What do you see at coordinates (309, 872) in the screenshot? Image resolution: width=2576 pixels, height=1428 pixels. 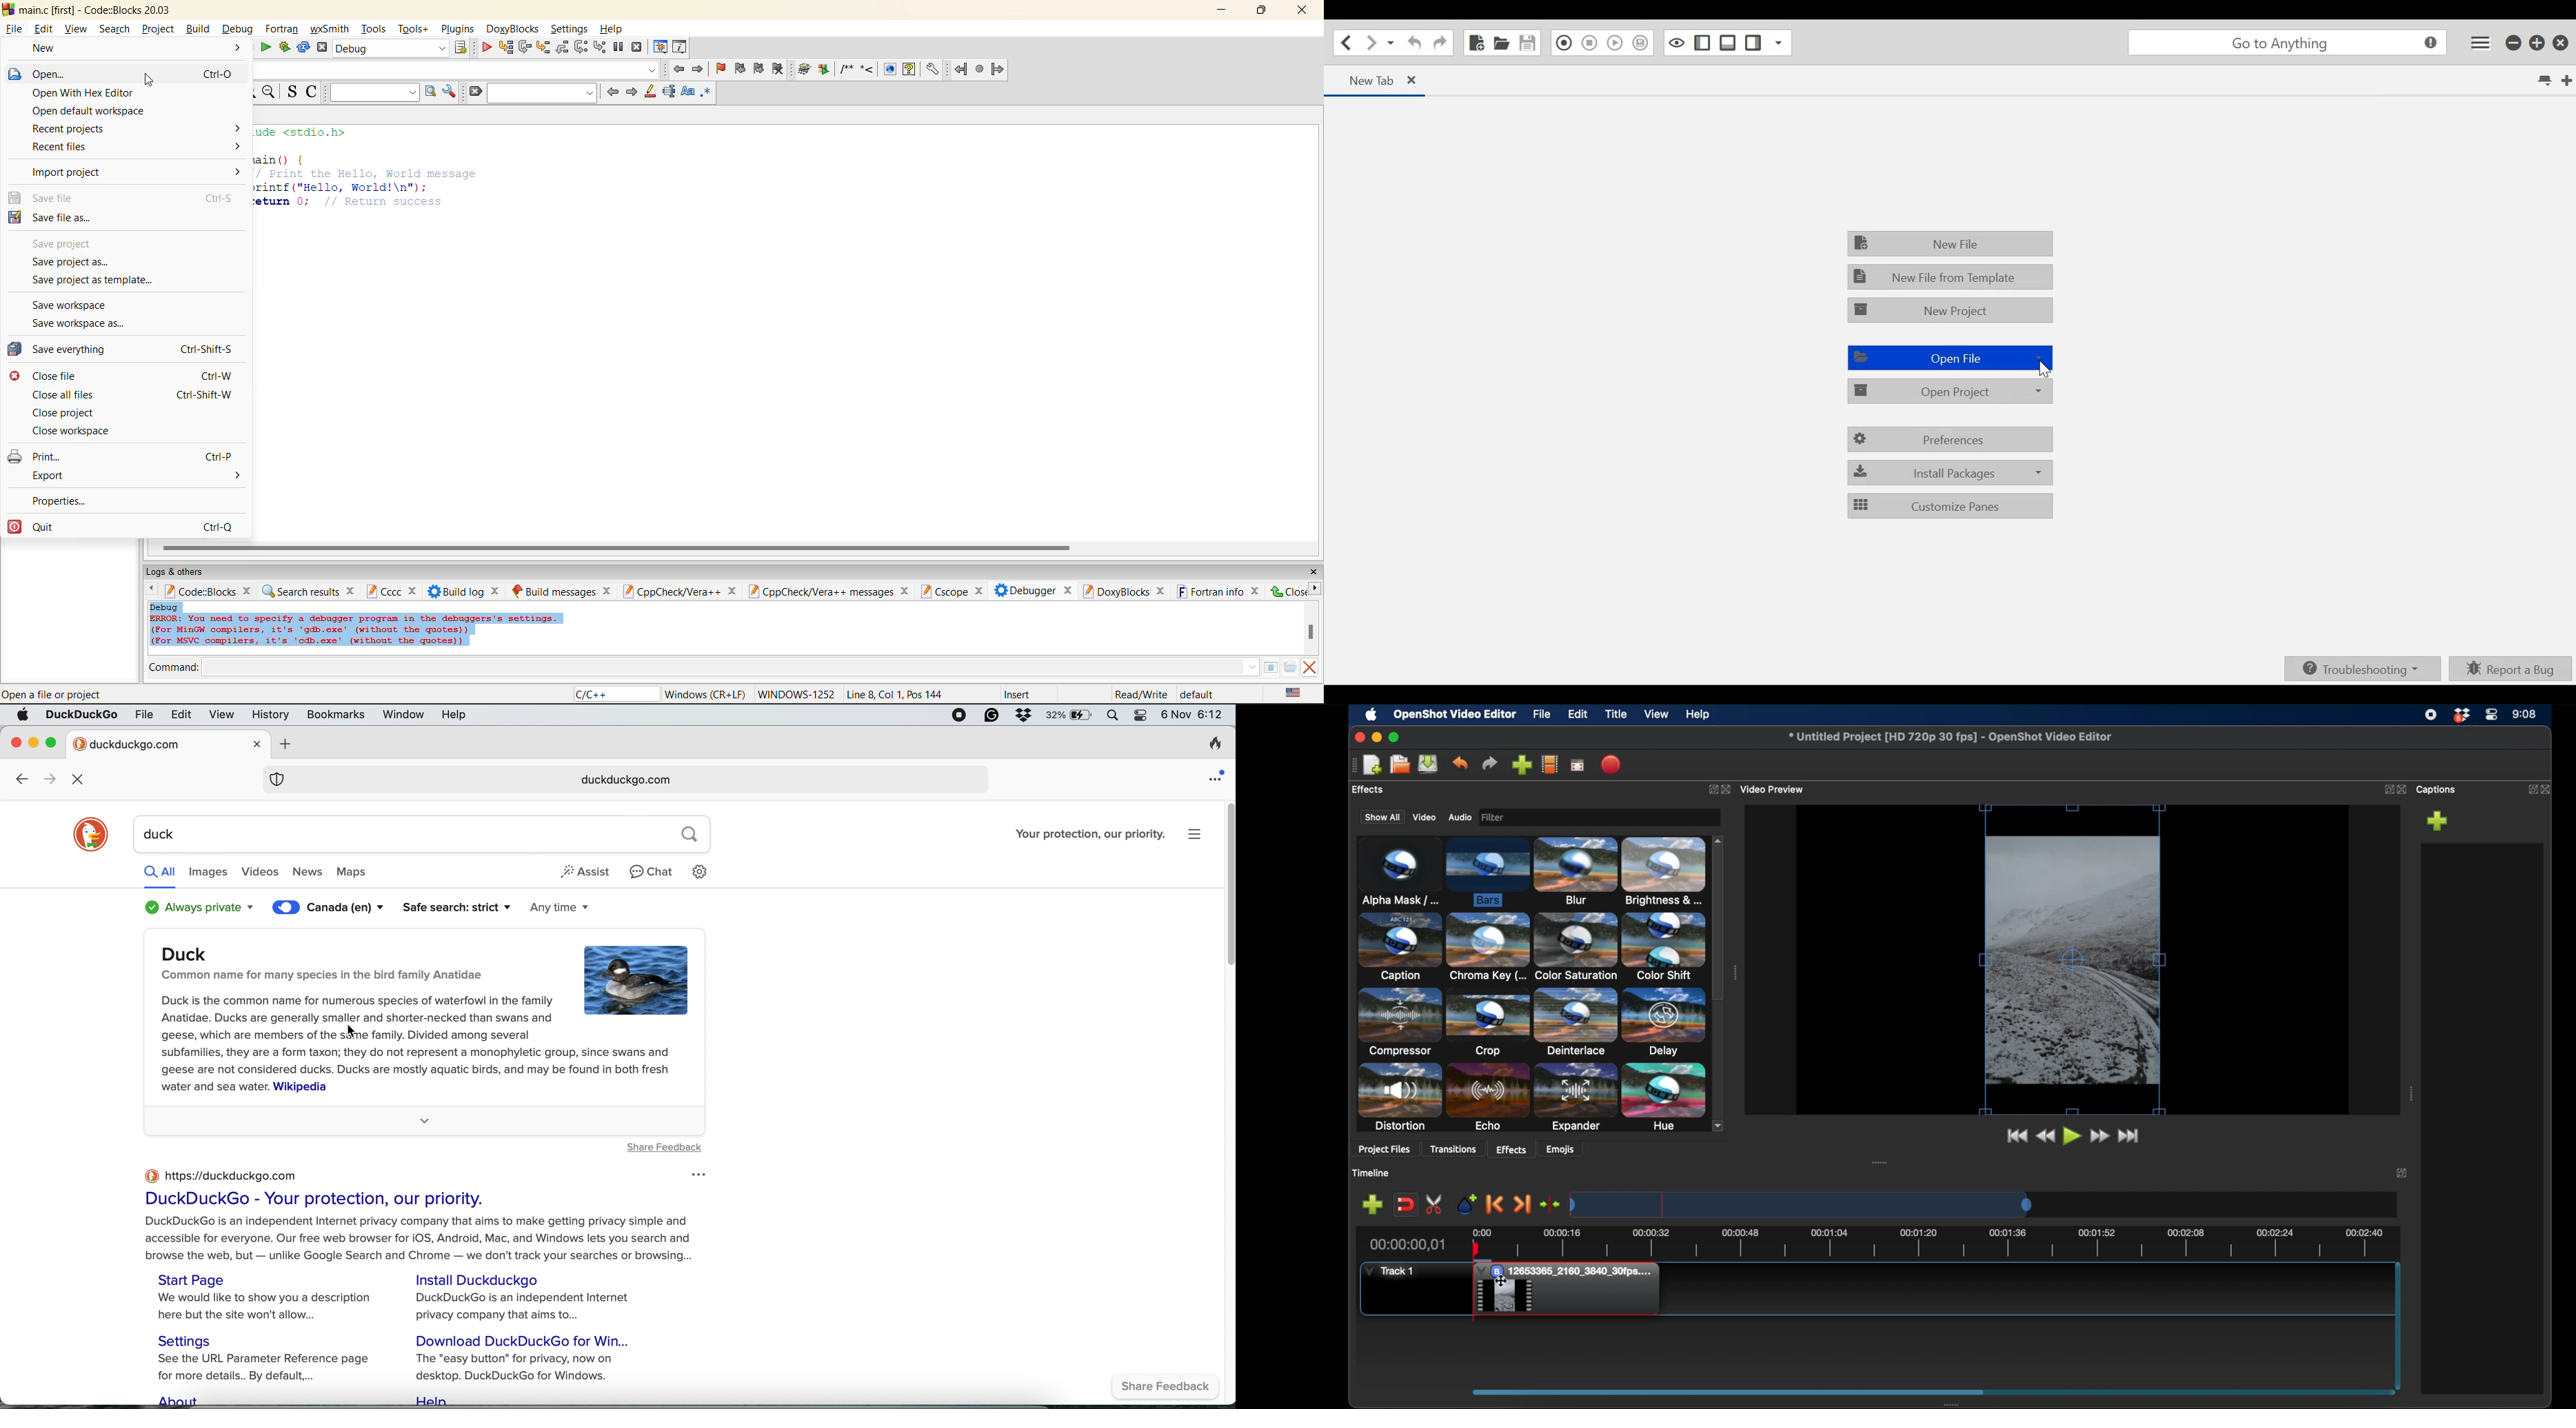 I see `news` at bounding box center [309, 872].